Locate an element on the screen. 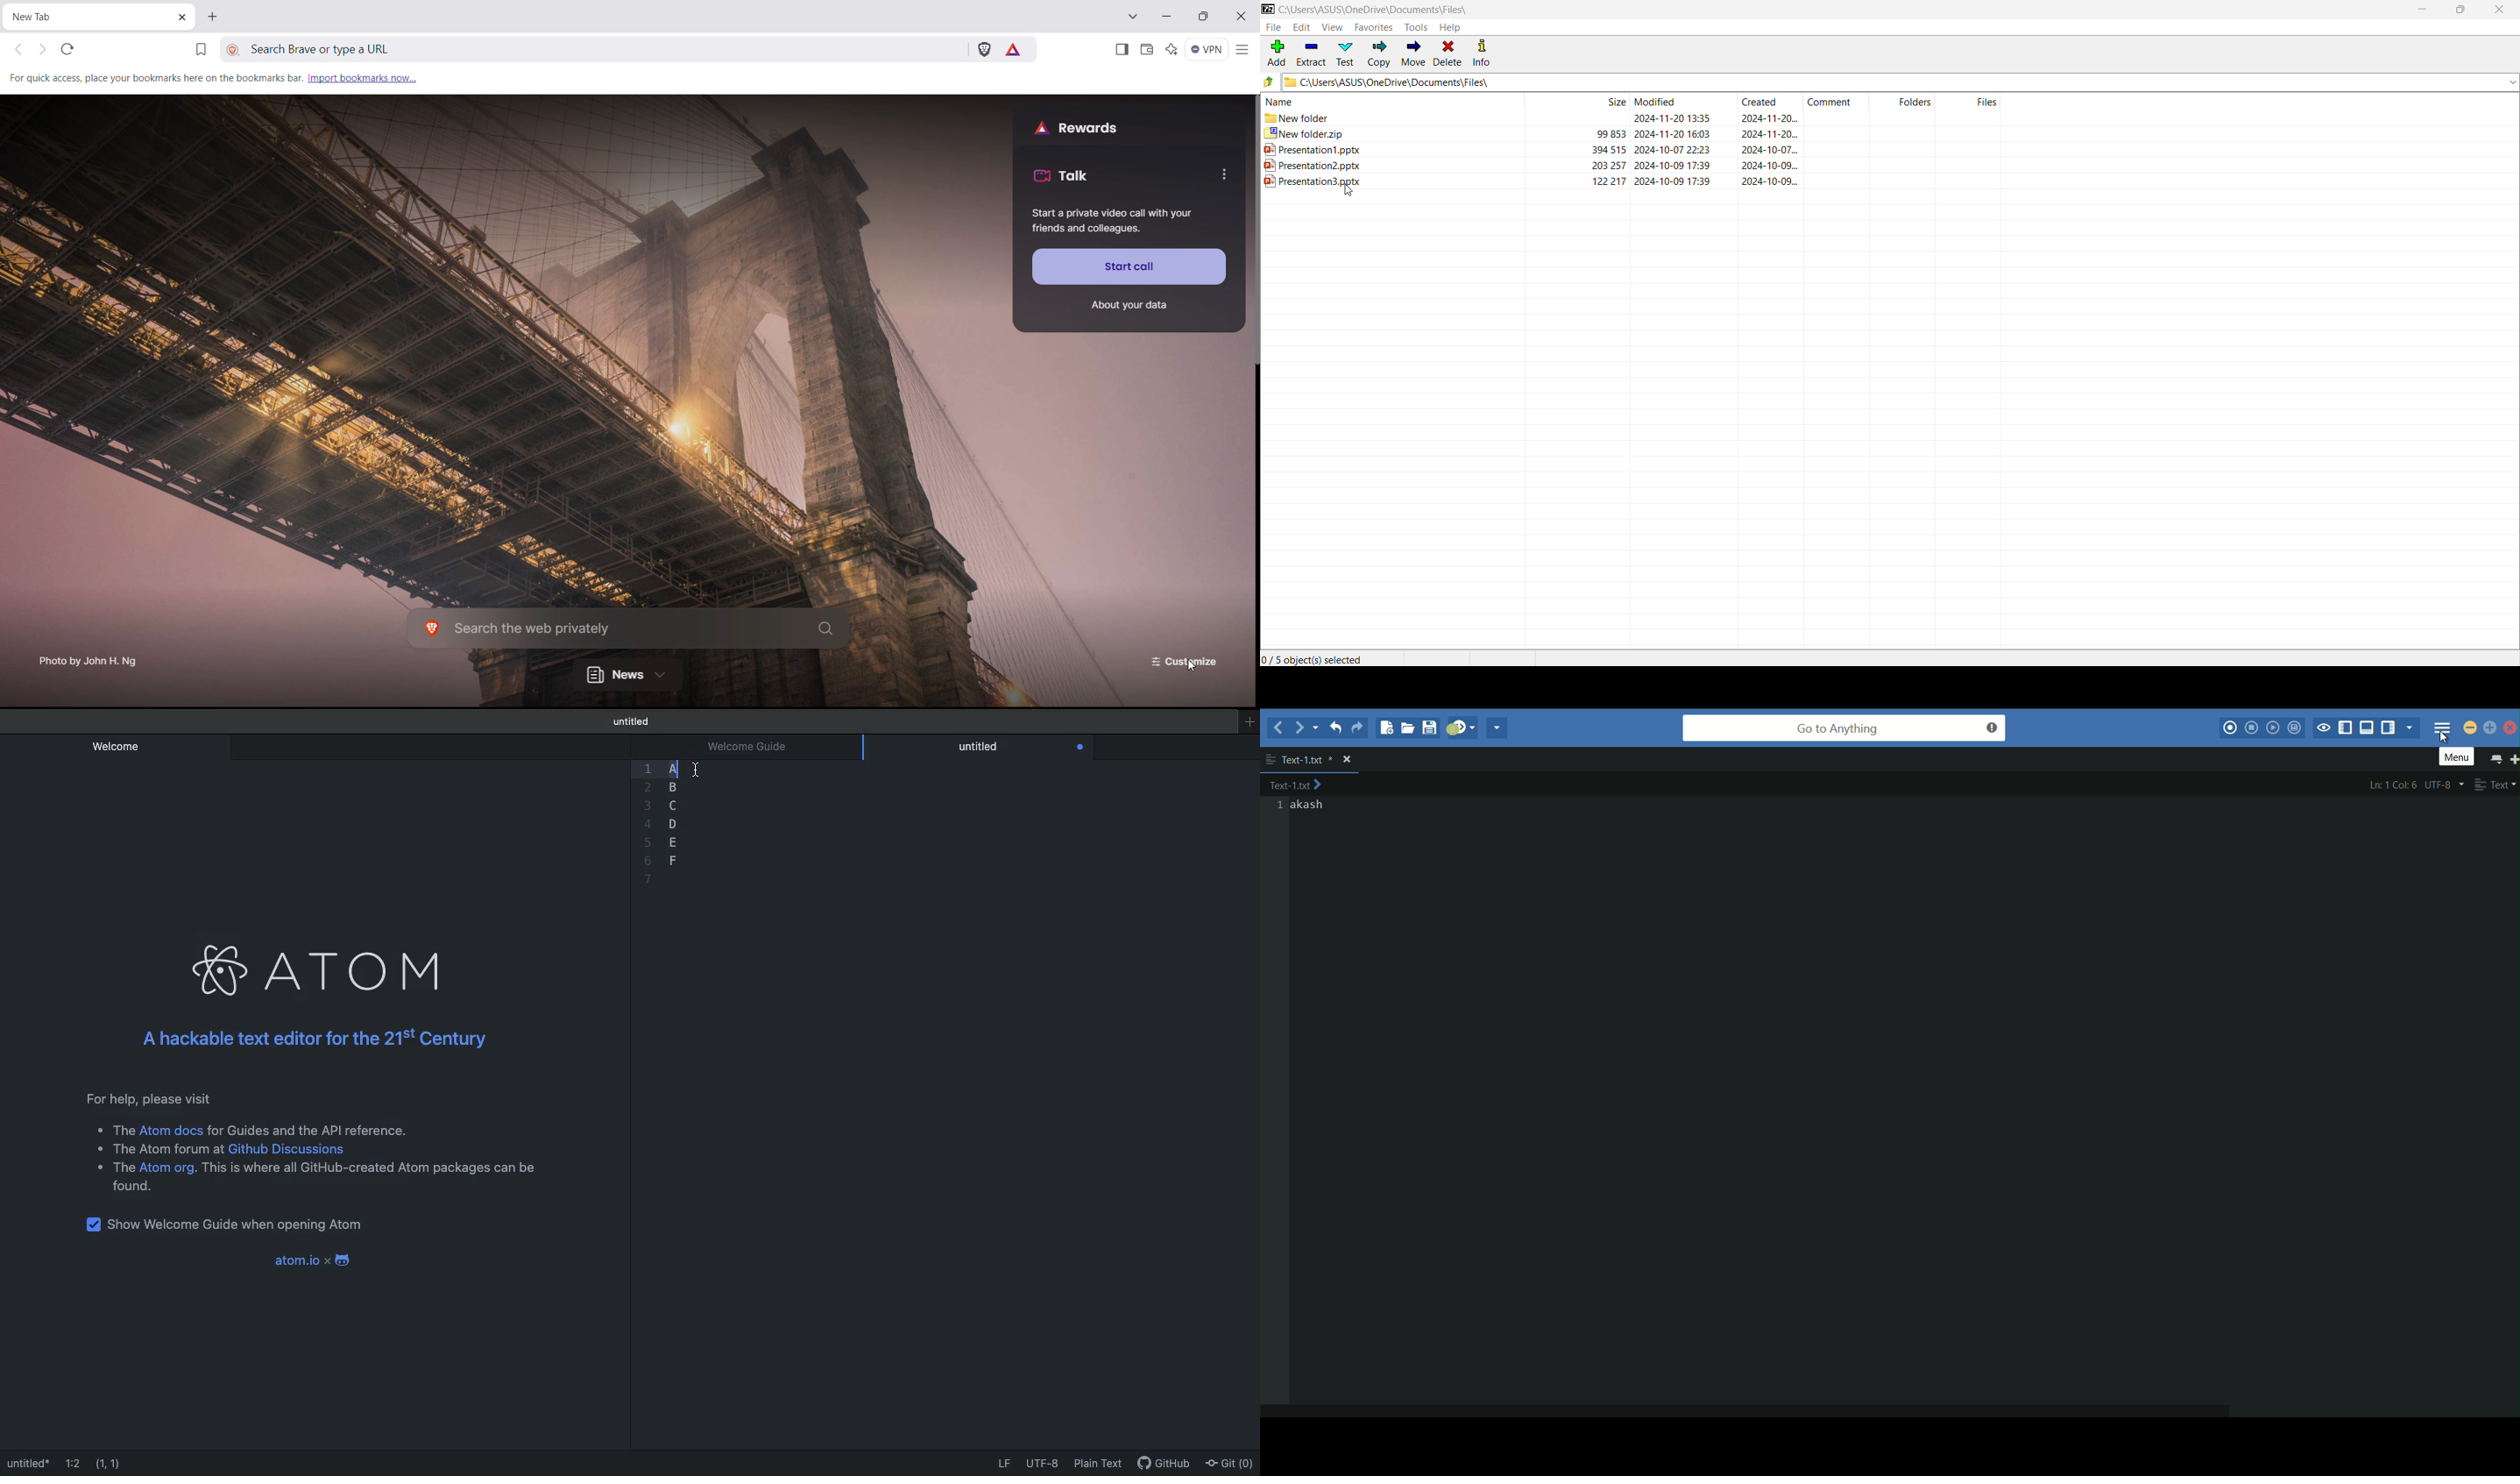  Current Folder Path is located at coordinates (1377, 8).